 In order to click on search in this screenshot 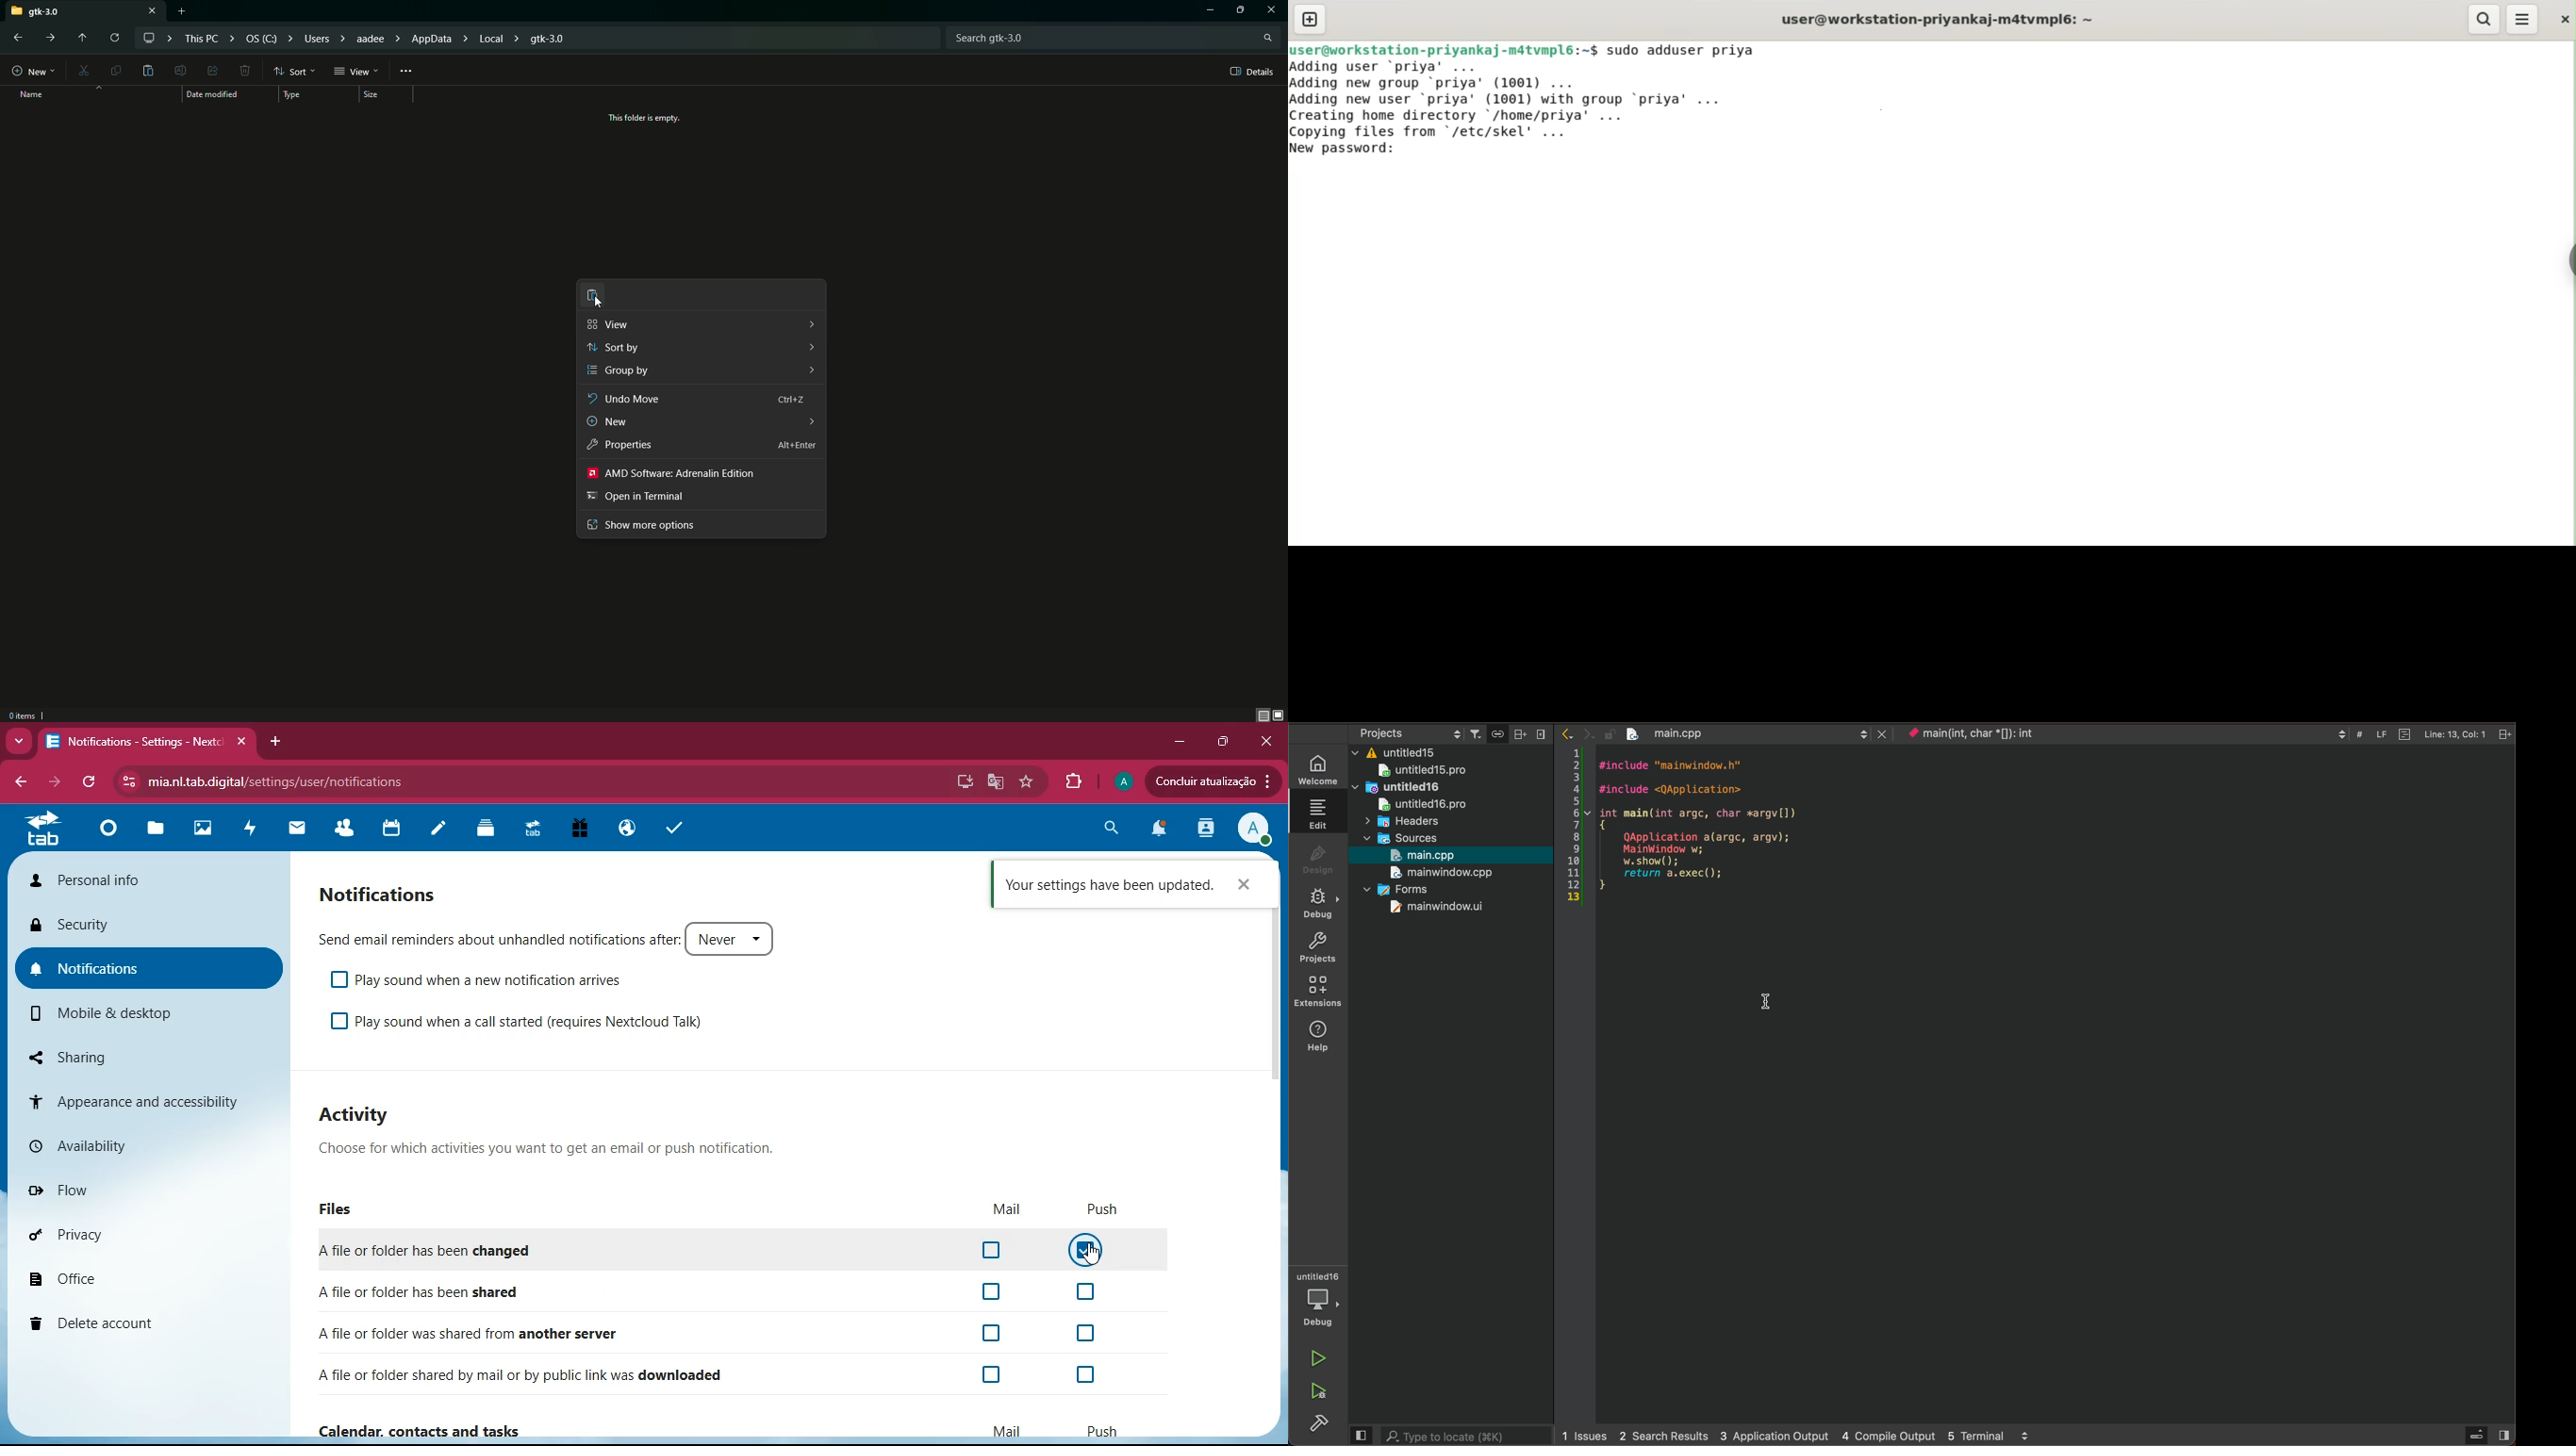, I will do `click(1109, 830)`.